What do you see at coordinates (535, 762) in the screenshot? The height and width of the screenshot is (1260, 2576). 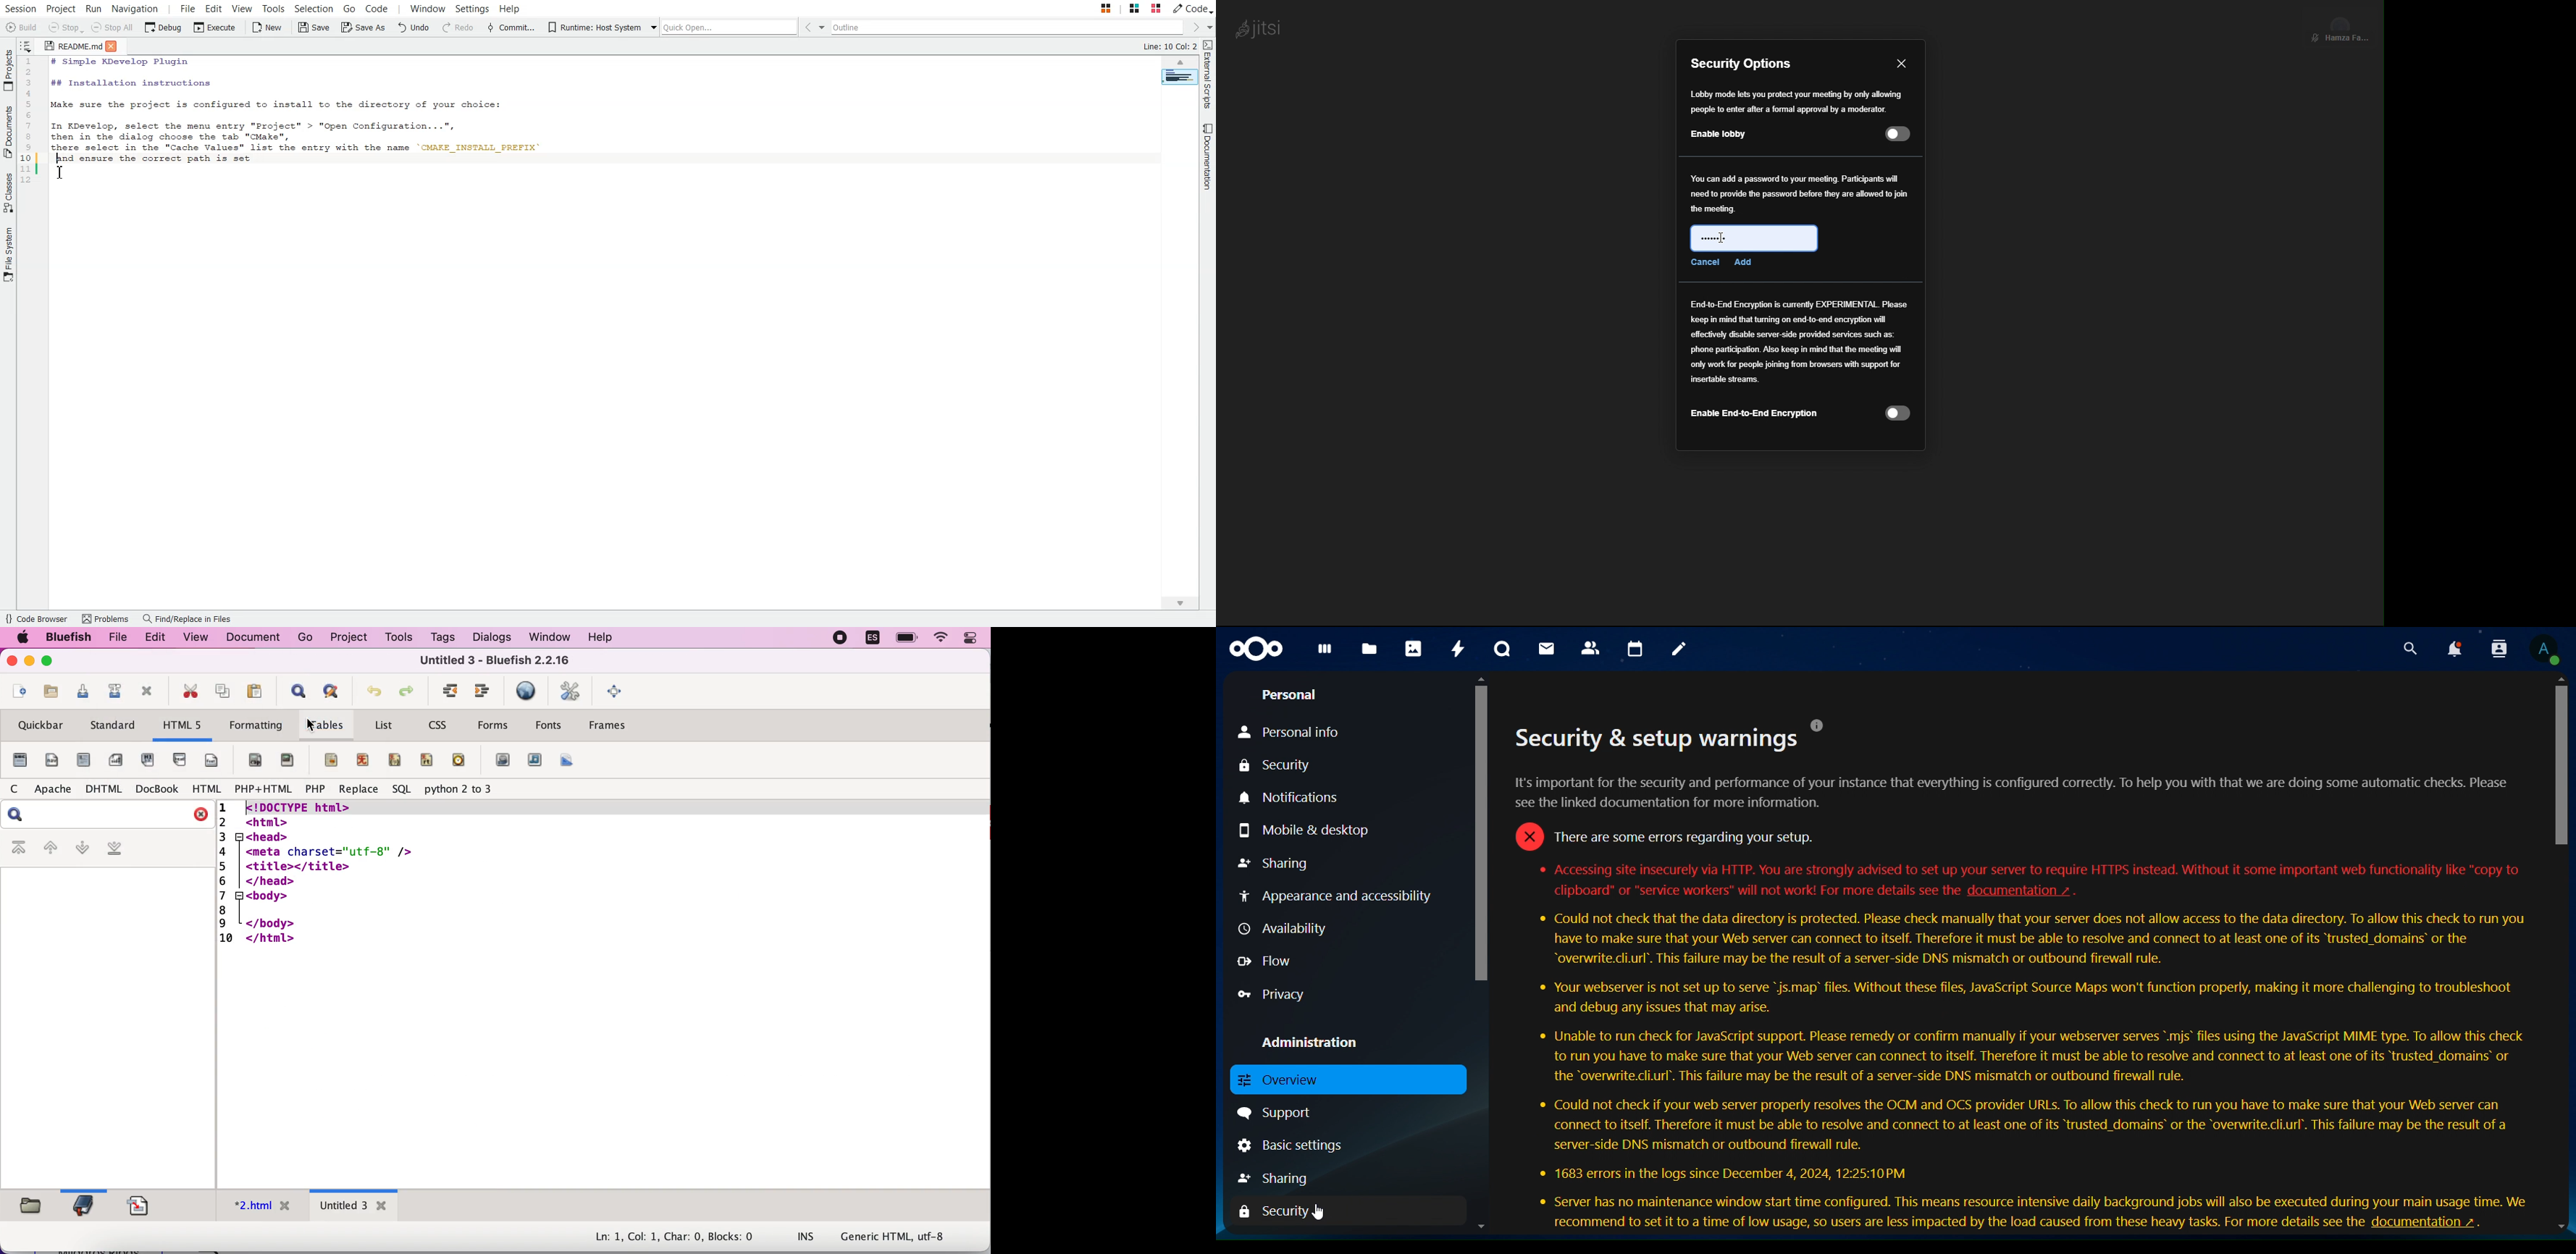 I see `audio` at bounding box center [535, 762].